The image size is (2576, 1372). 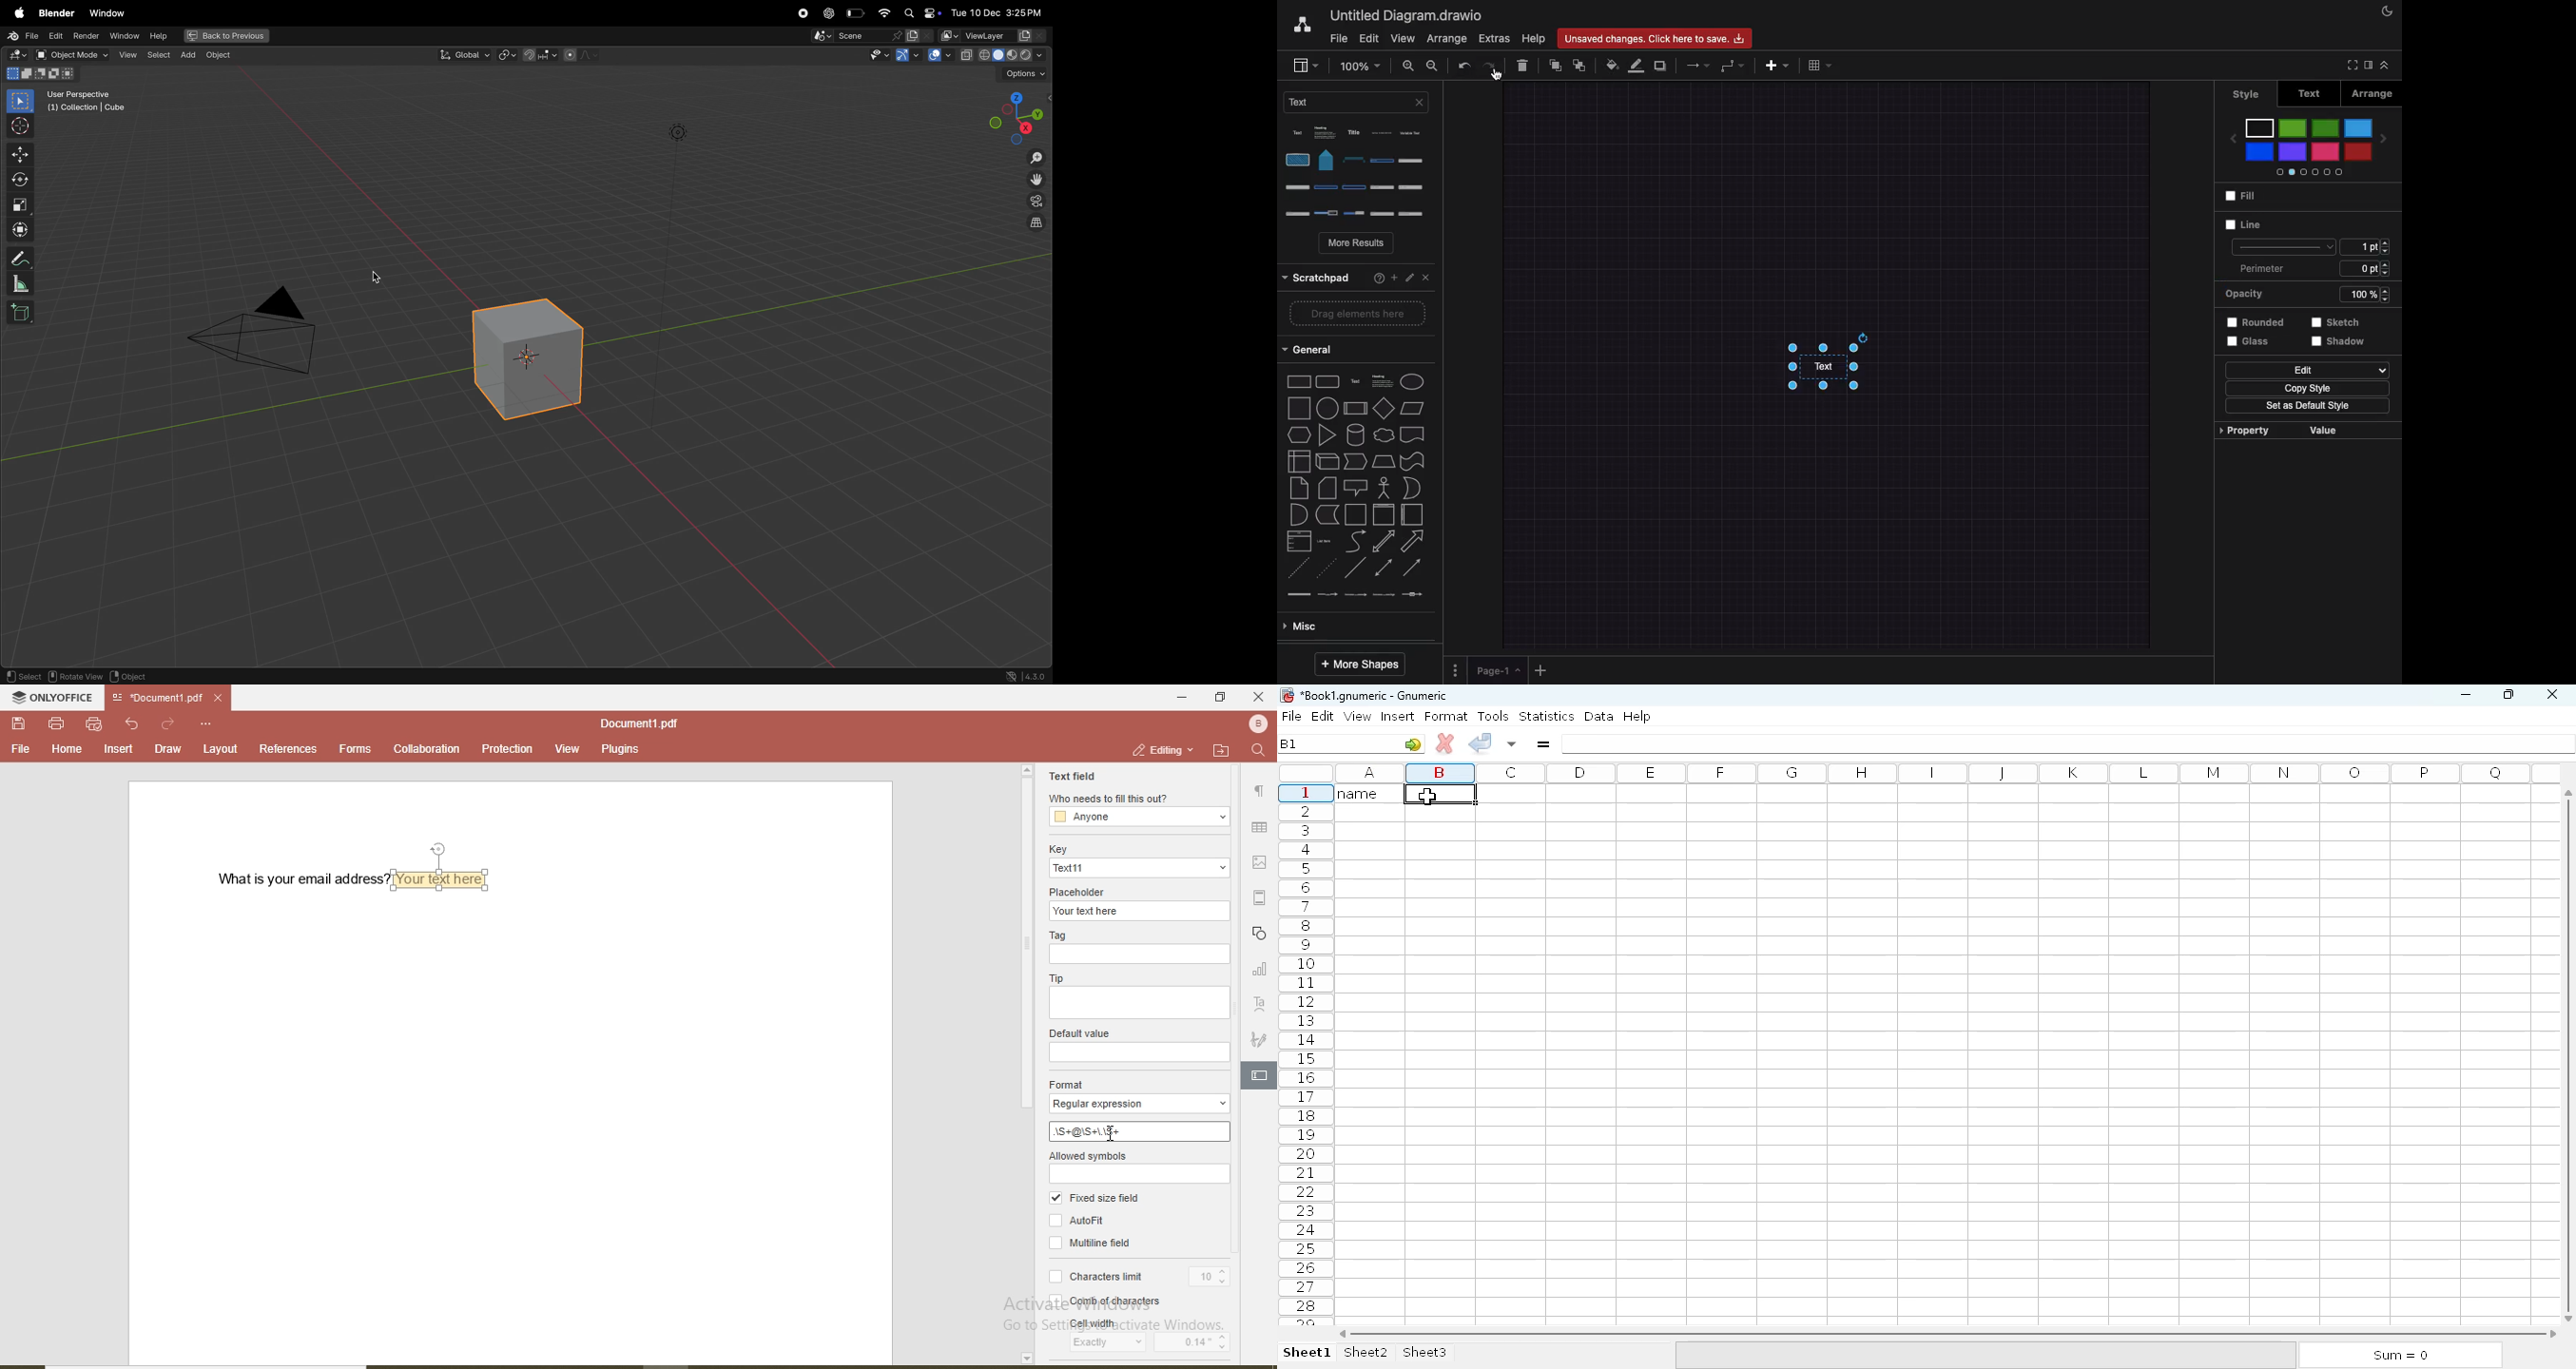 I want to click on Edit, so click(x=2306, y=370).